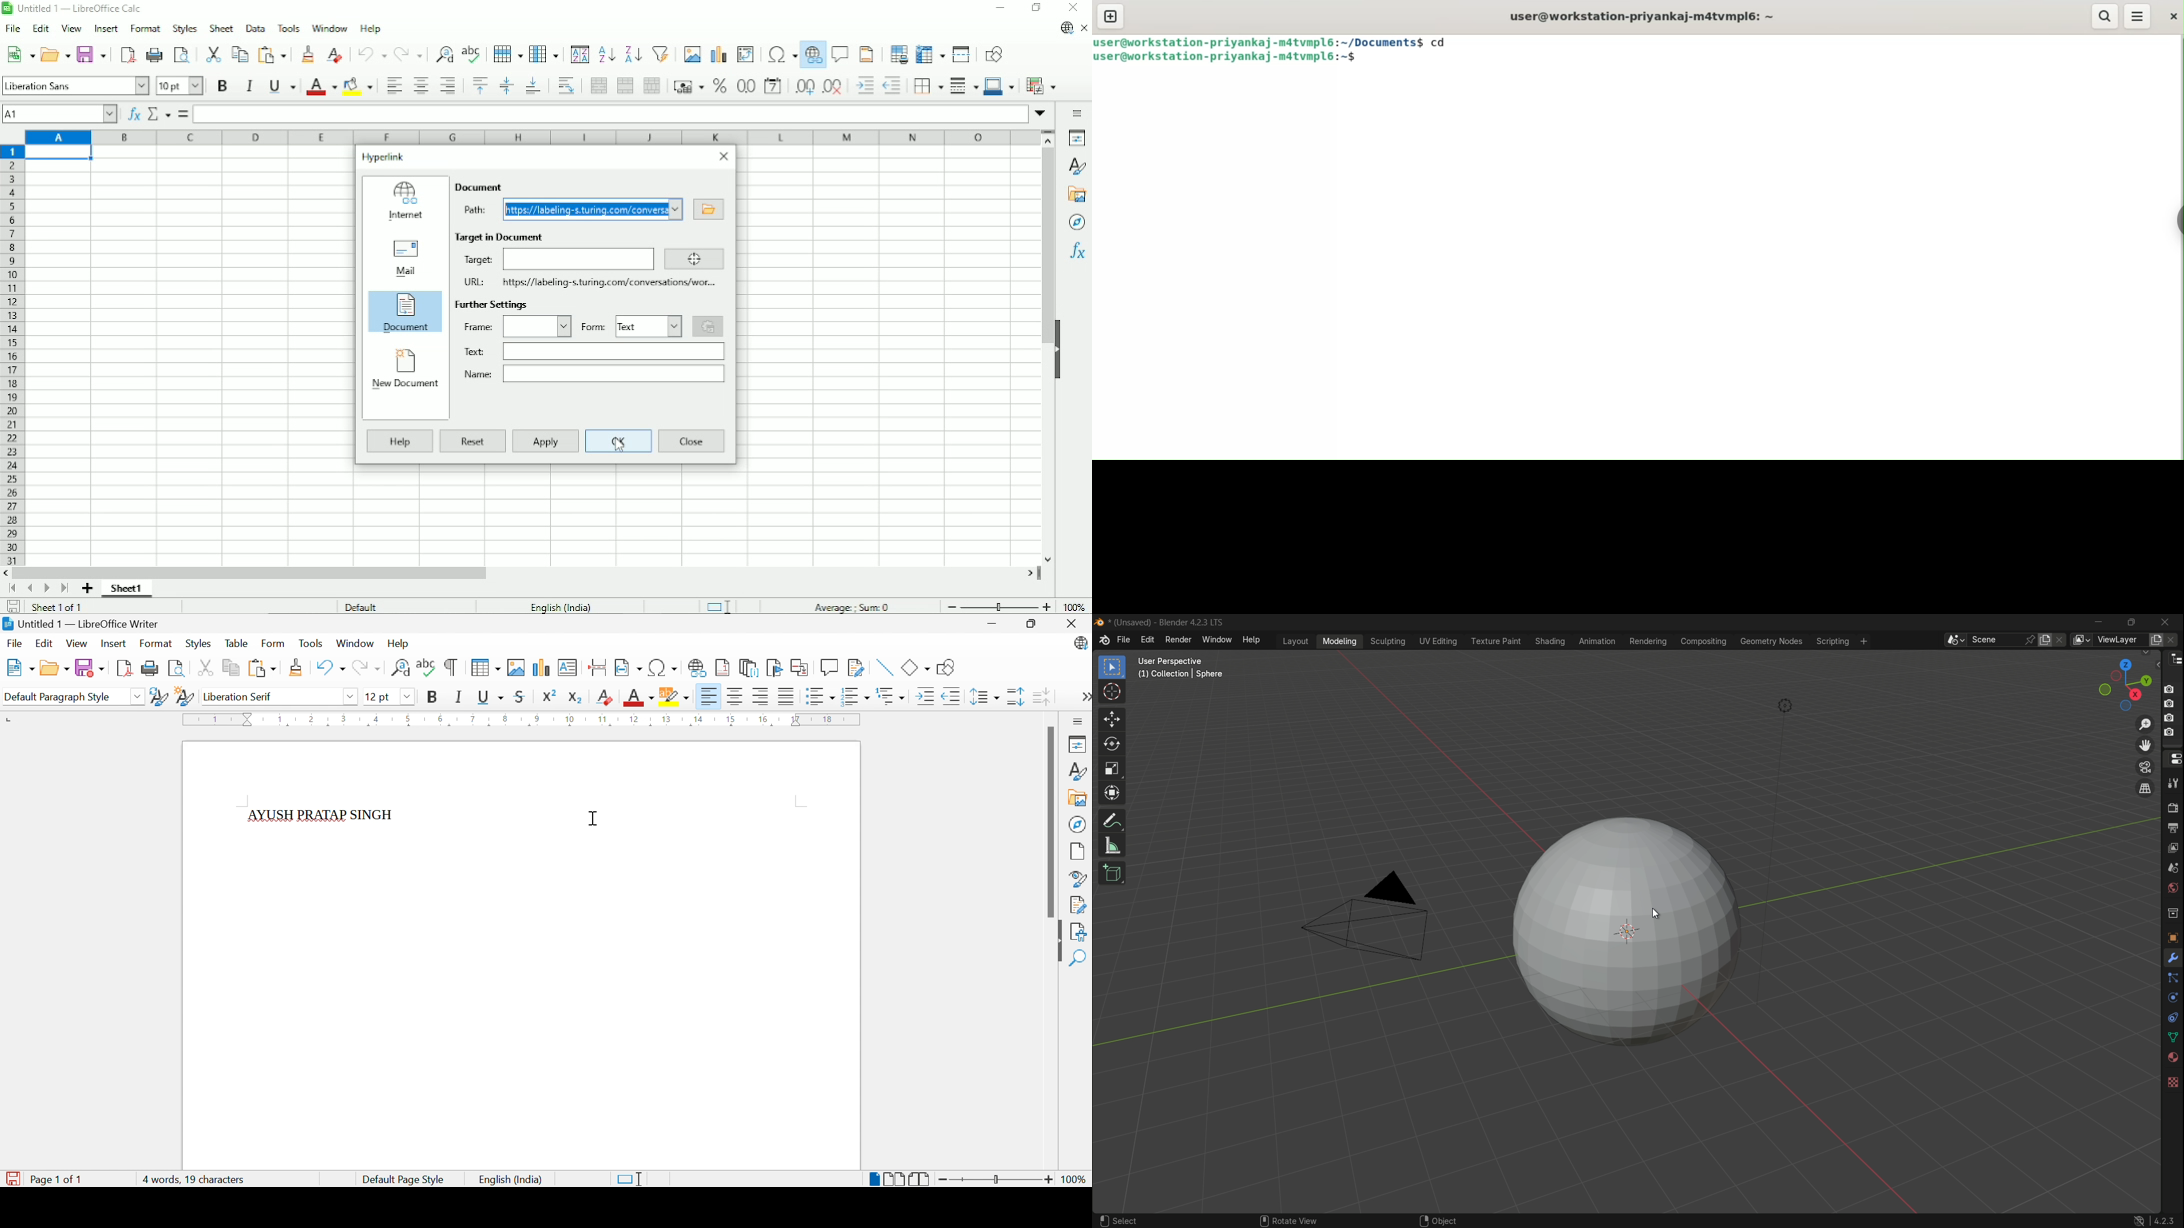 Image resolution: width=2184 pixels, height=1232 pixels. Describe the element at coordinates (239, 54) in the screenshot. I see `Copy` at that location.